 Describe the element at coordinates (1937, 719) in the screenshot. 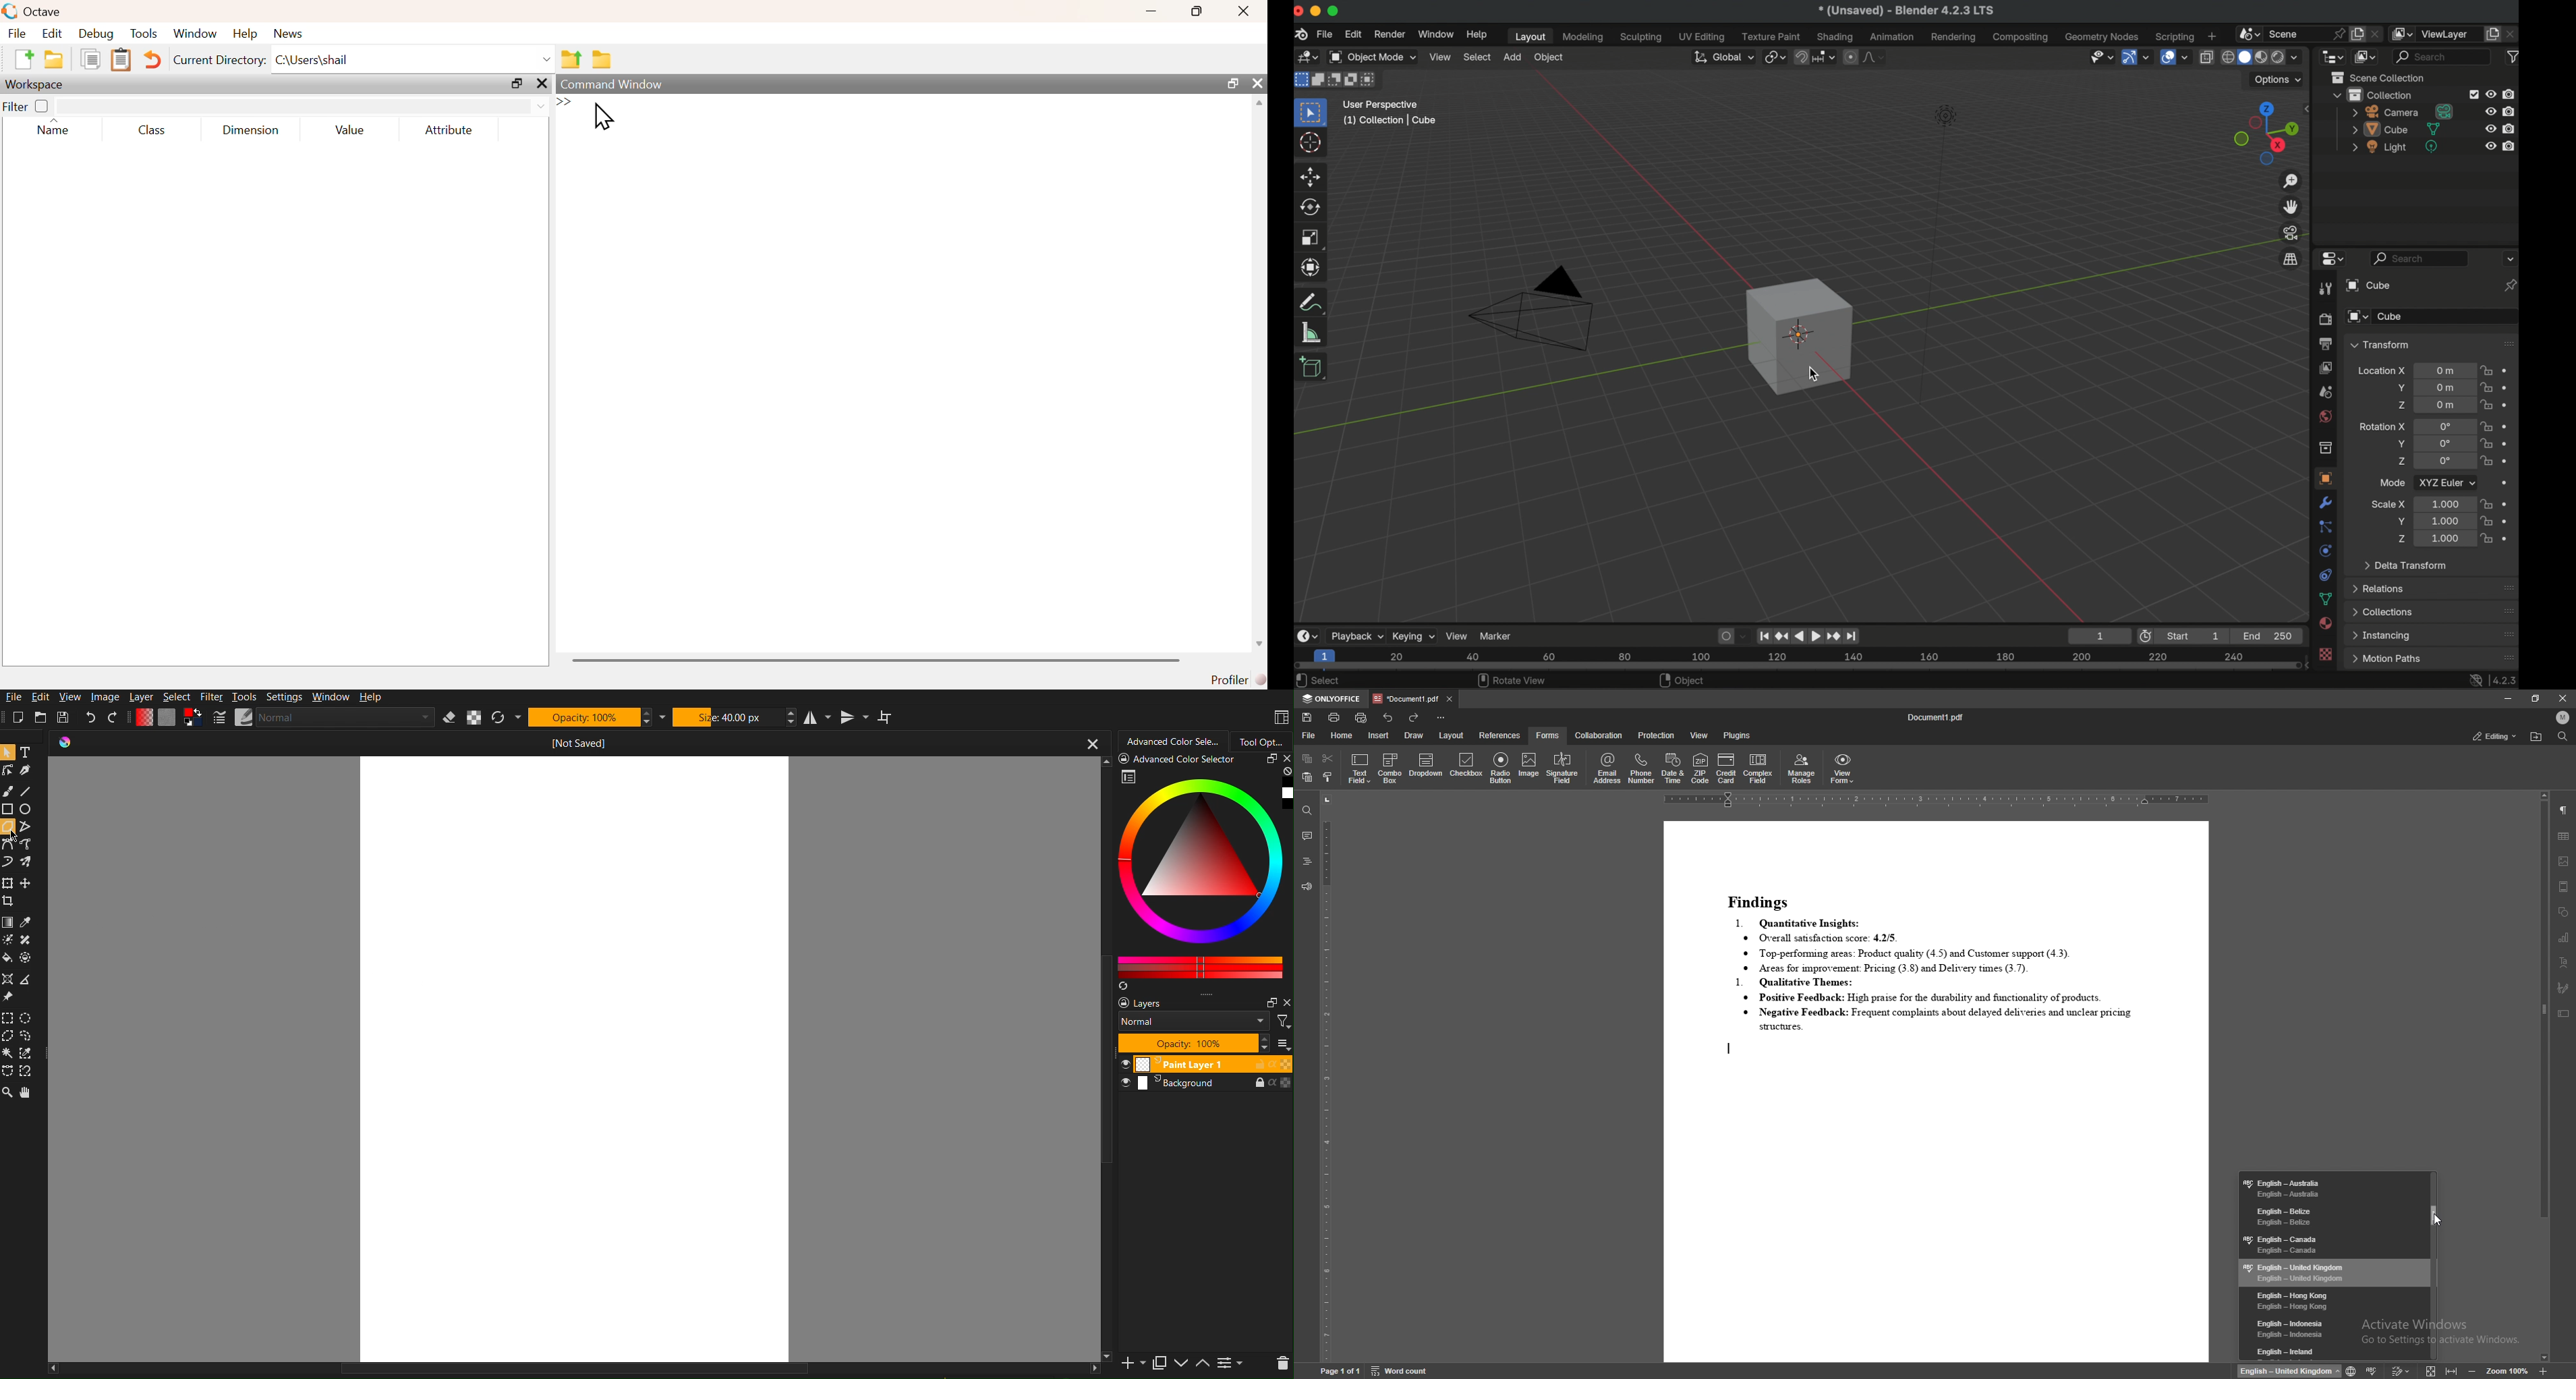

I see `file name` at that location.